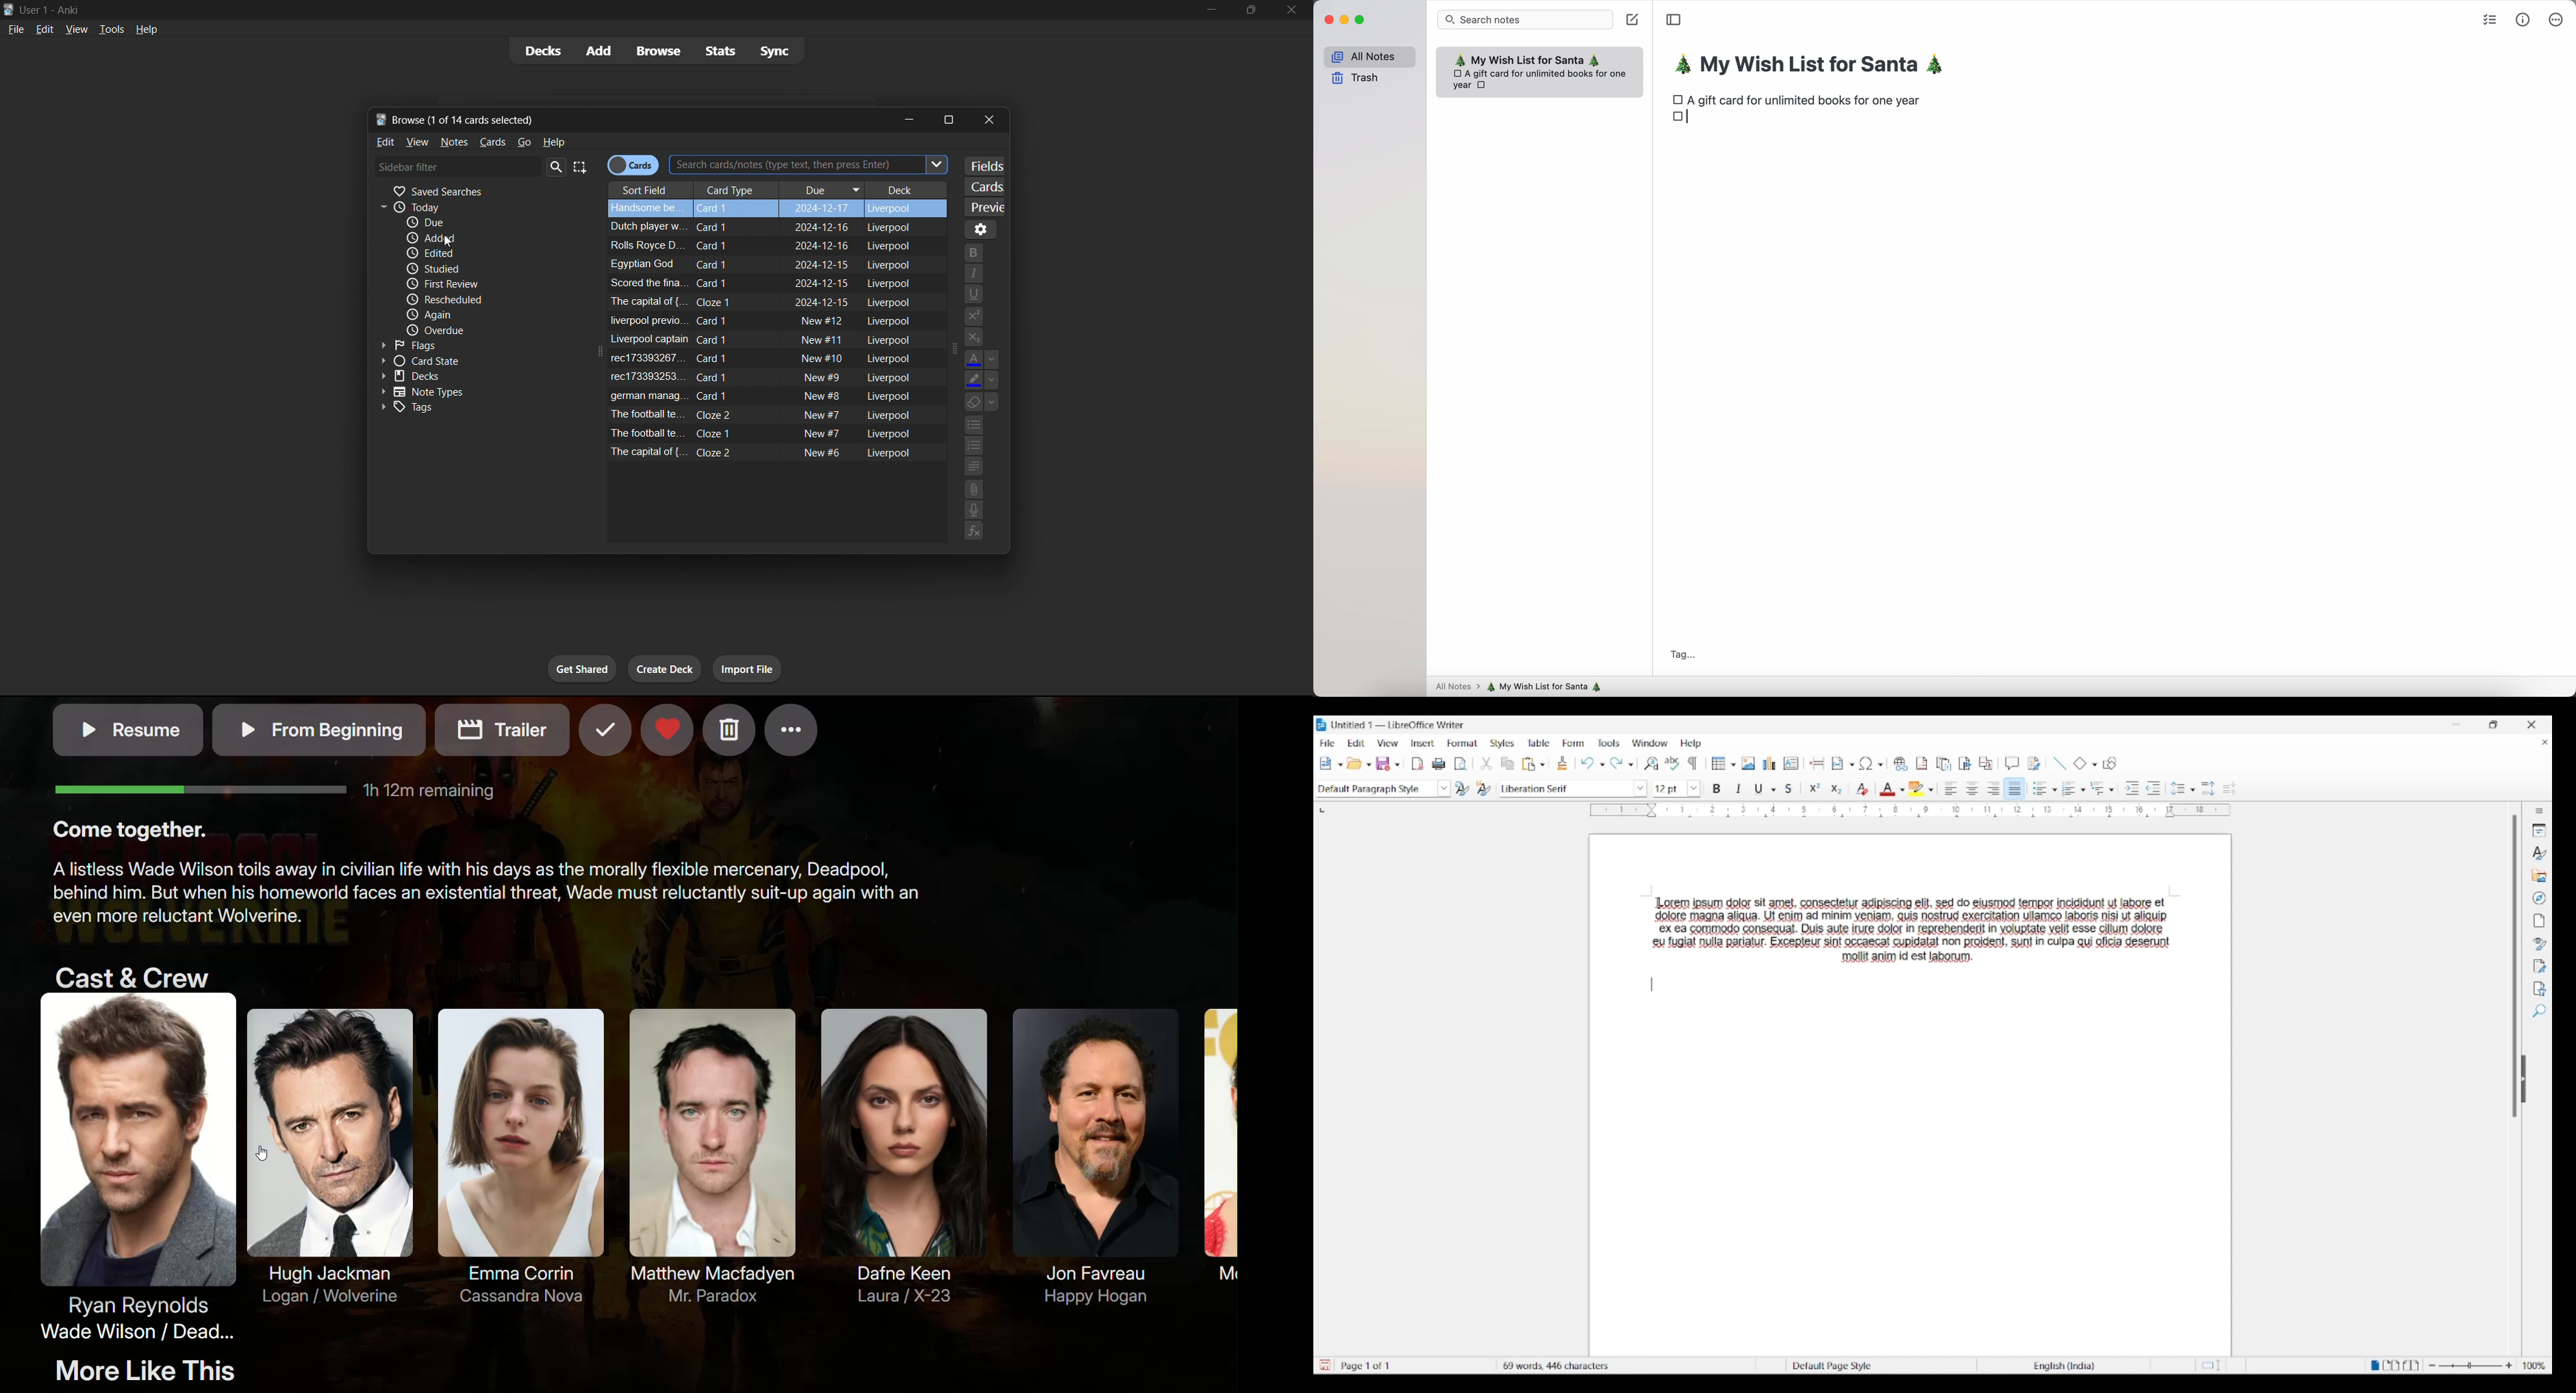 Image resolution: width=2576 pixels, height=1400 pixels. I want to click on Manage changes, so click(2540, 967).